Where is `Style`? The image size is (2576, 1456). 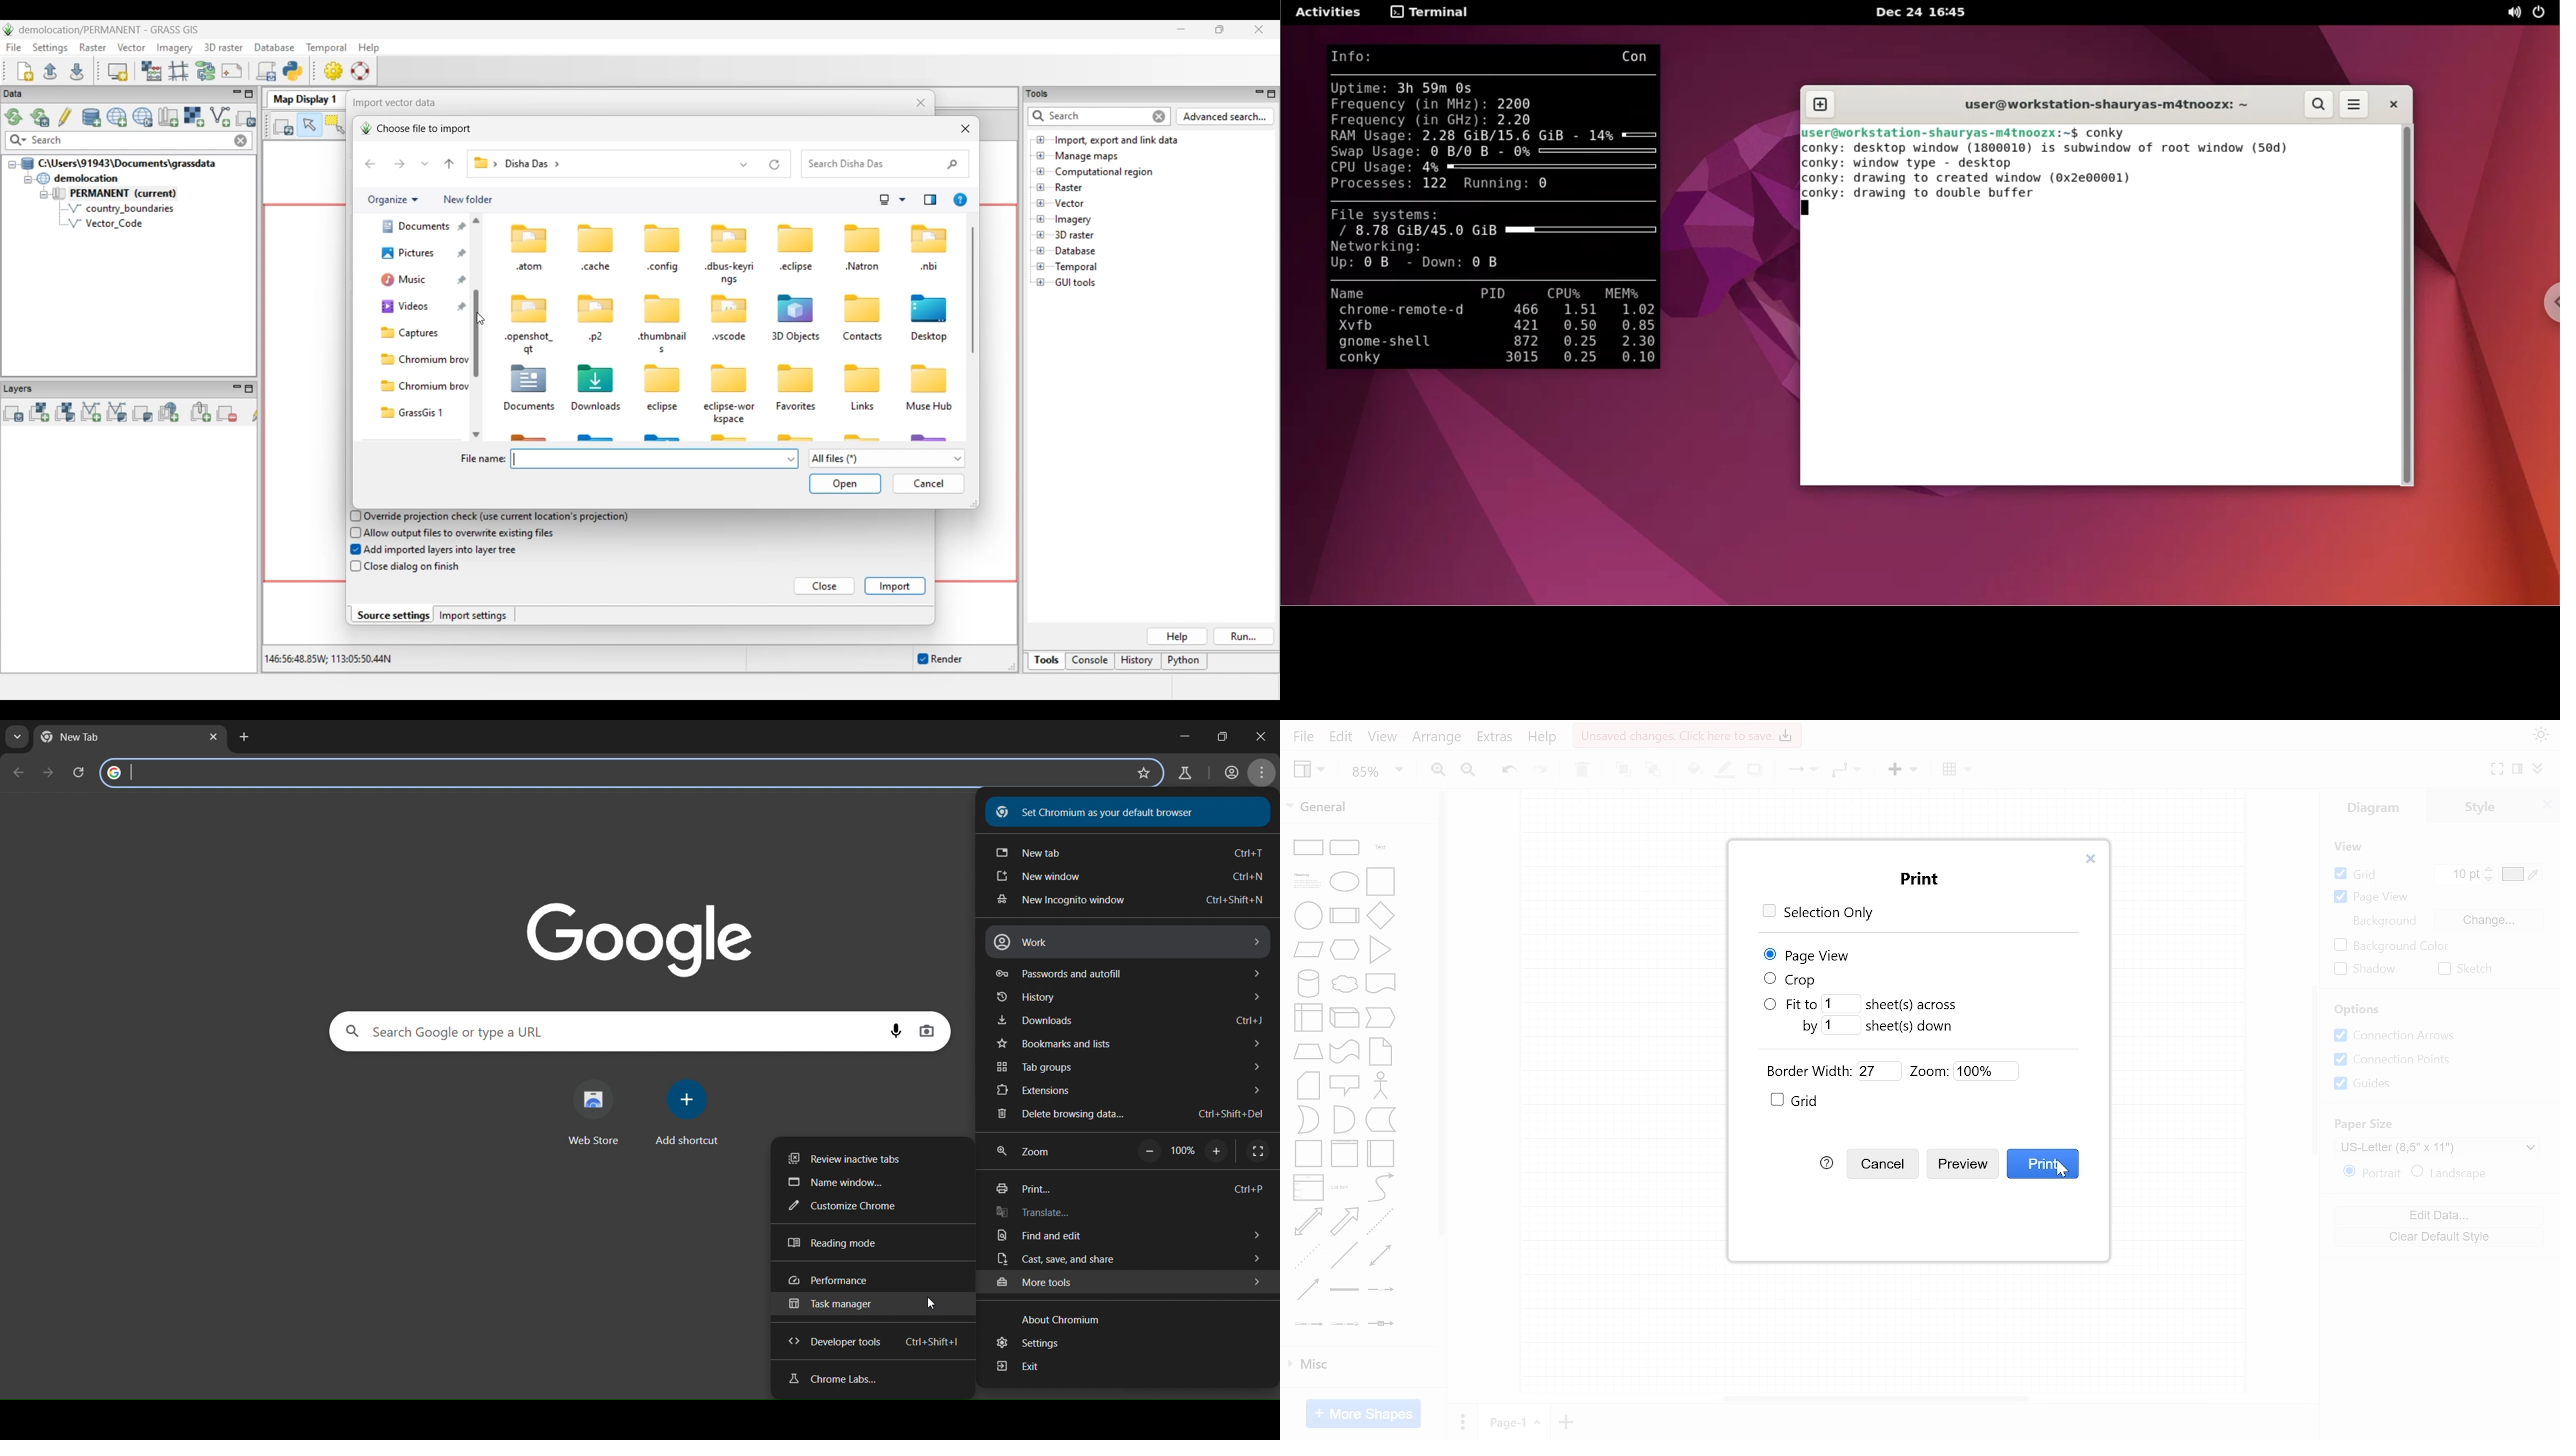
Style is located at coordinates (2480, 806).